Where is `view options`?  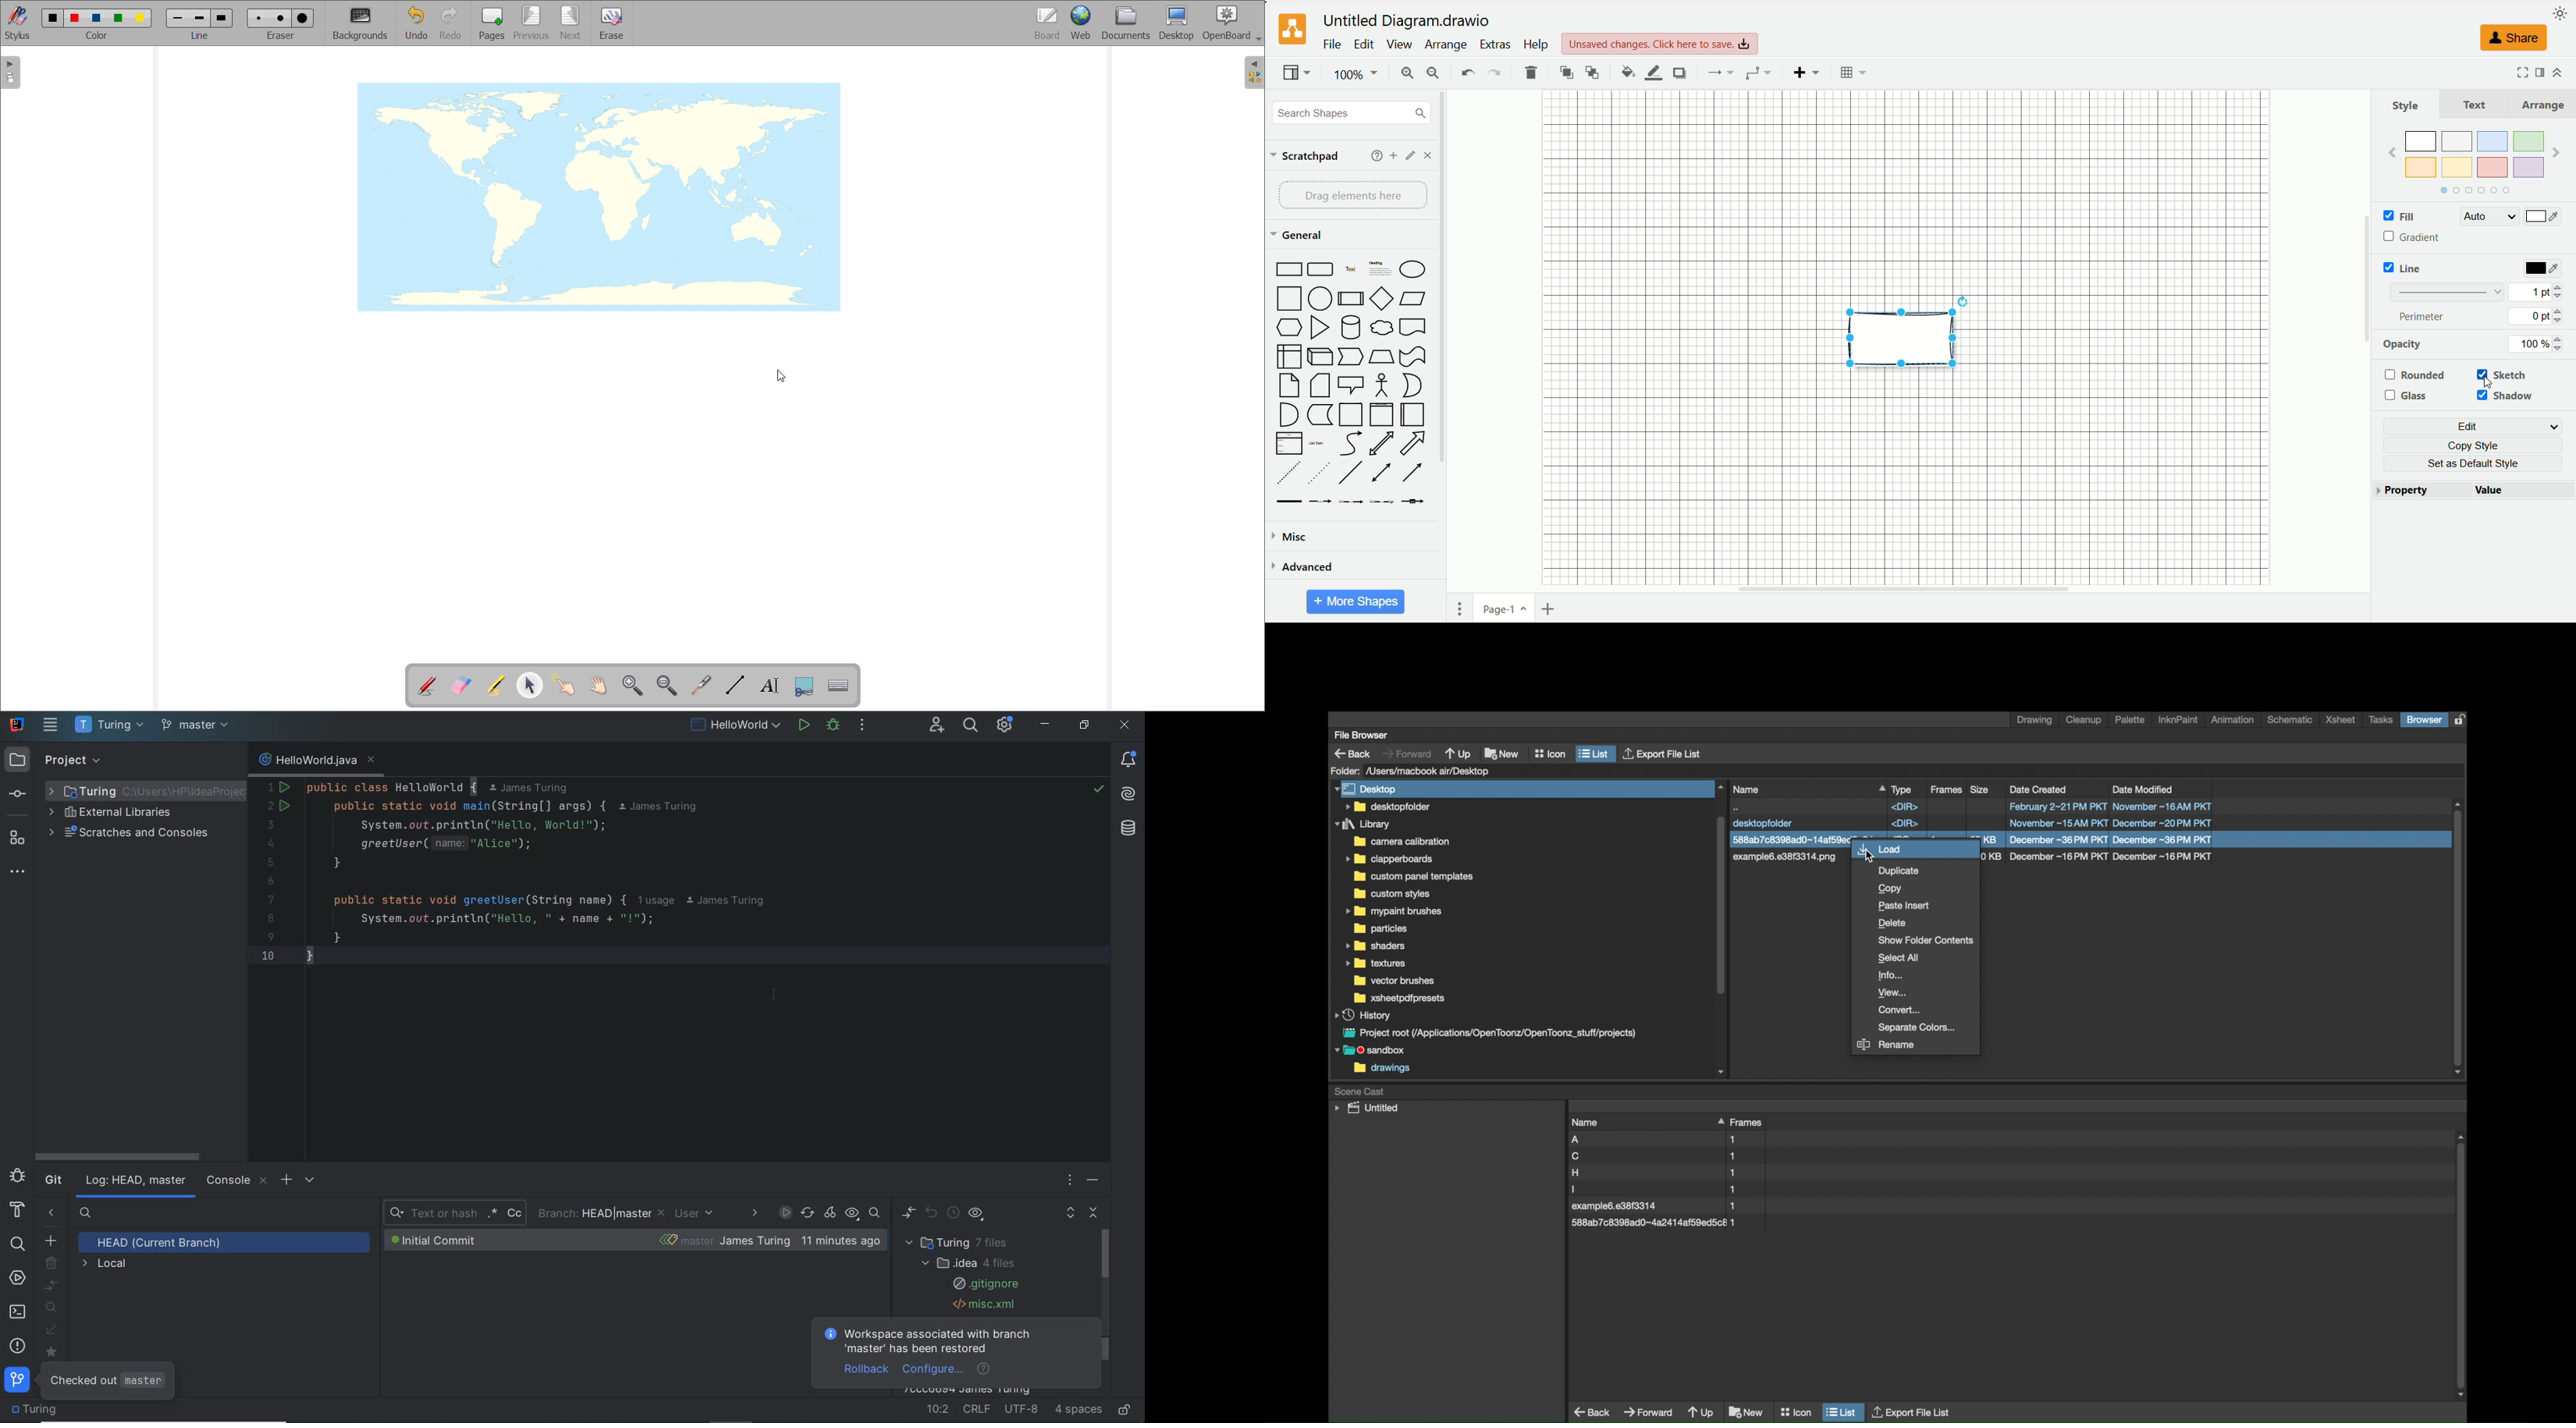
view options is located at coordinates (976, 1216).